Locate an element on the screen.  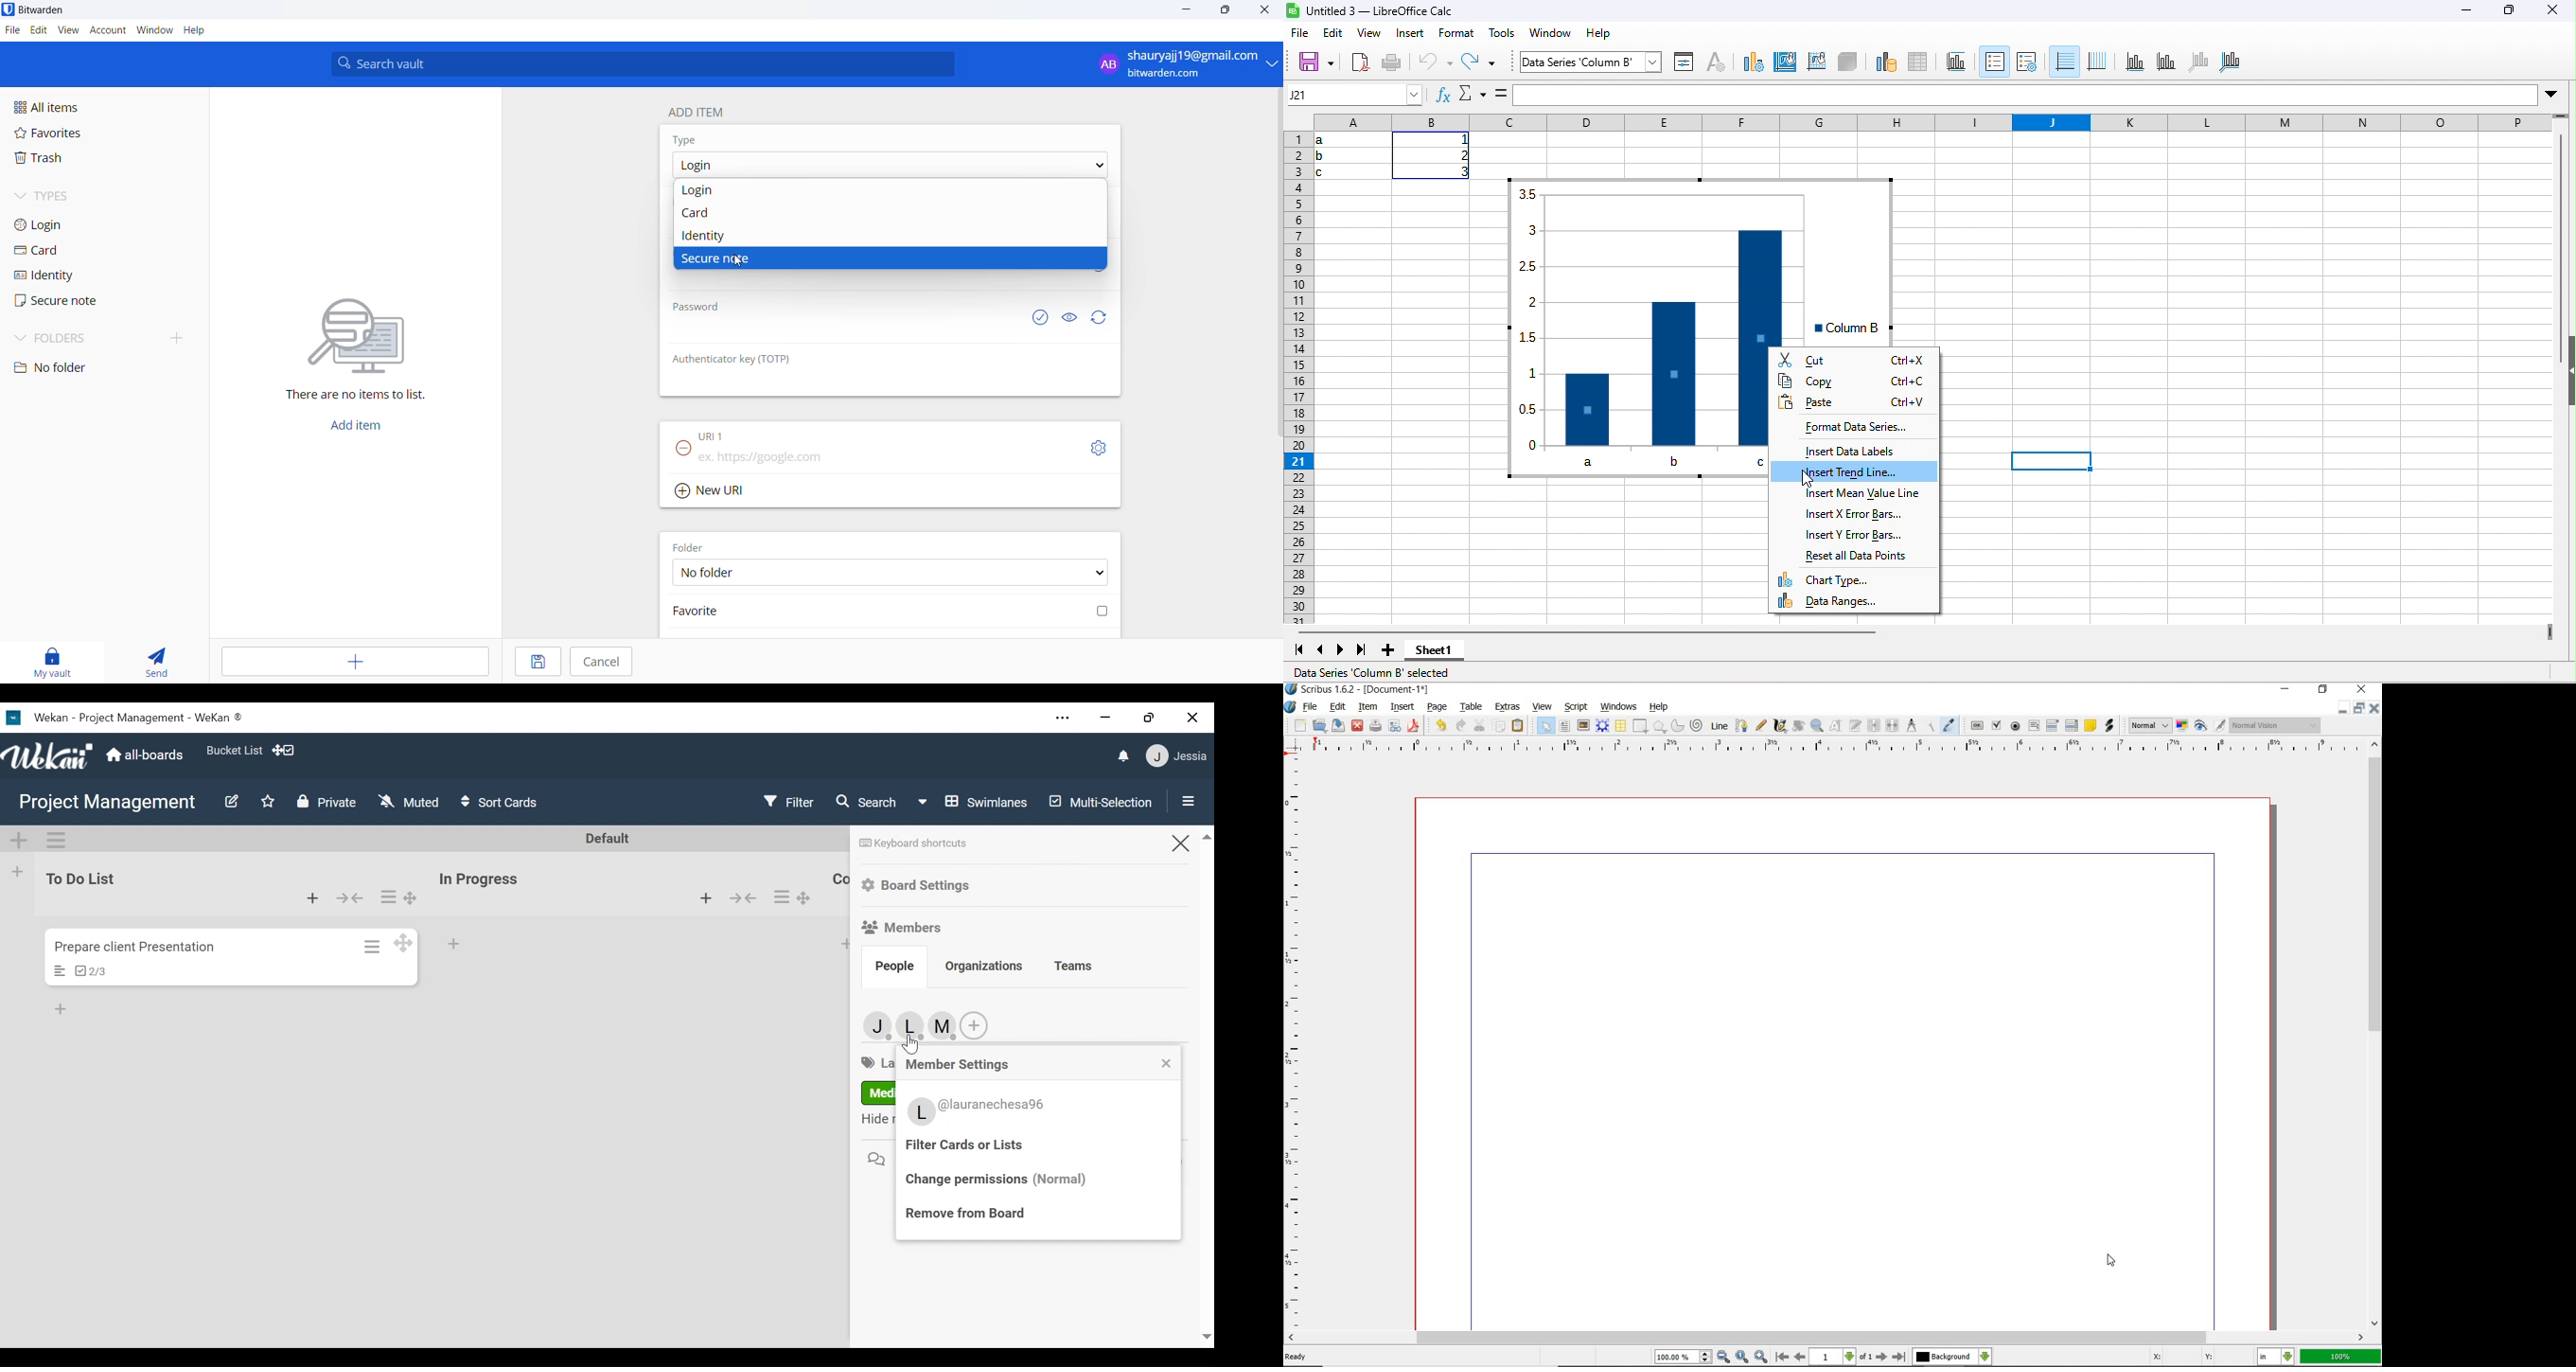
Card Title is located at coordinates (143, 947).